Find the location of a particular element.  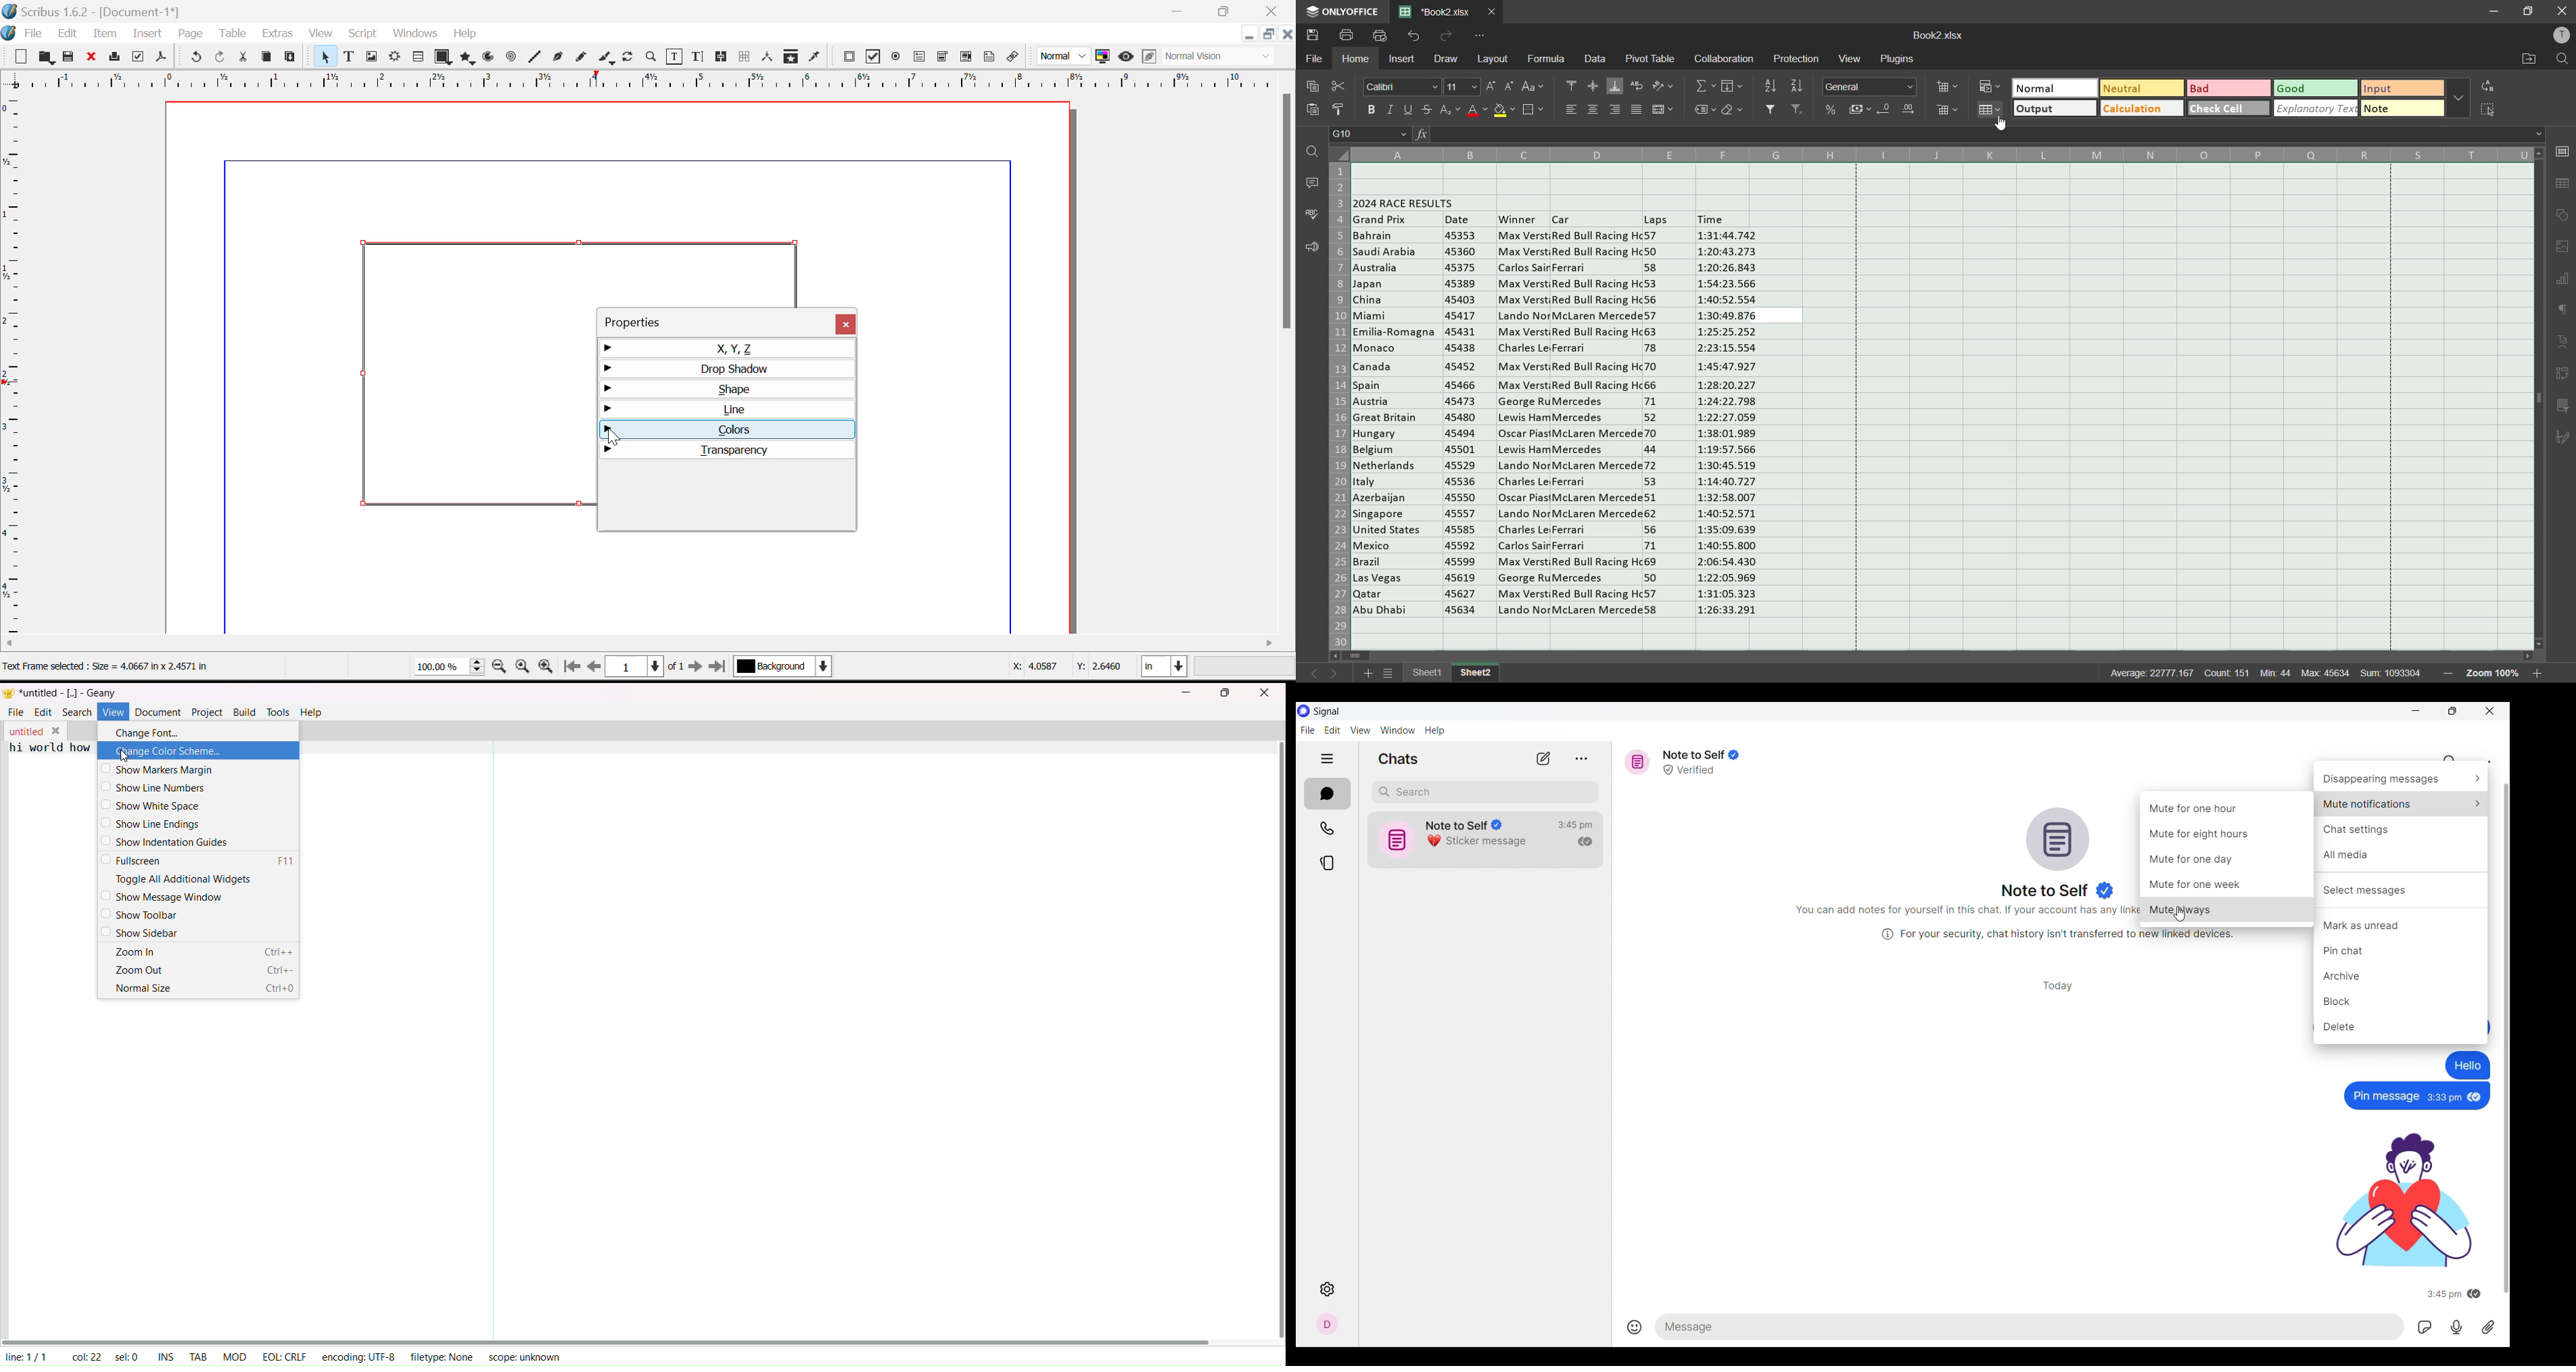

Pdf Radio Button is located at coordinates (896, 57).